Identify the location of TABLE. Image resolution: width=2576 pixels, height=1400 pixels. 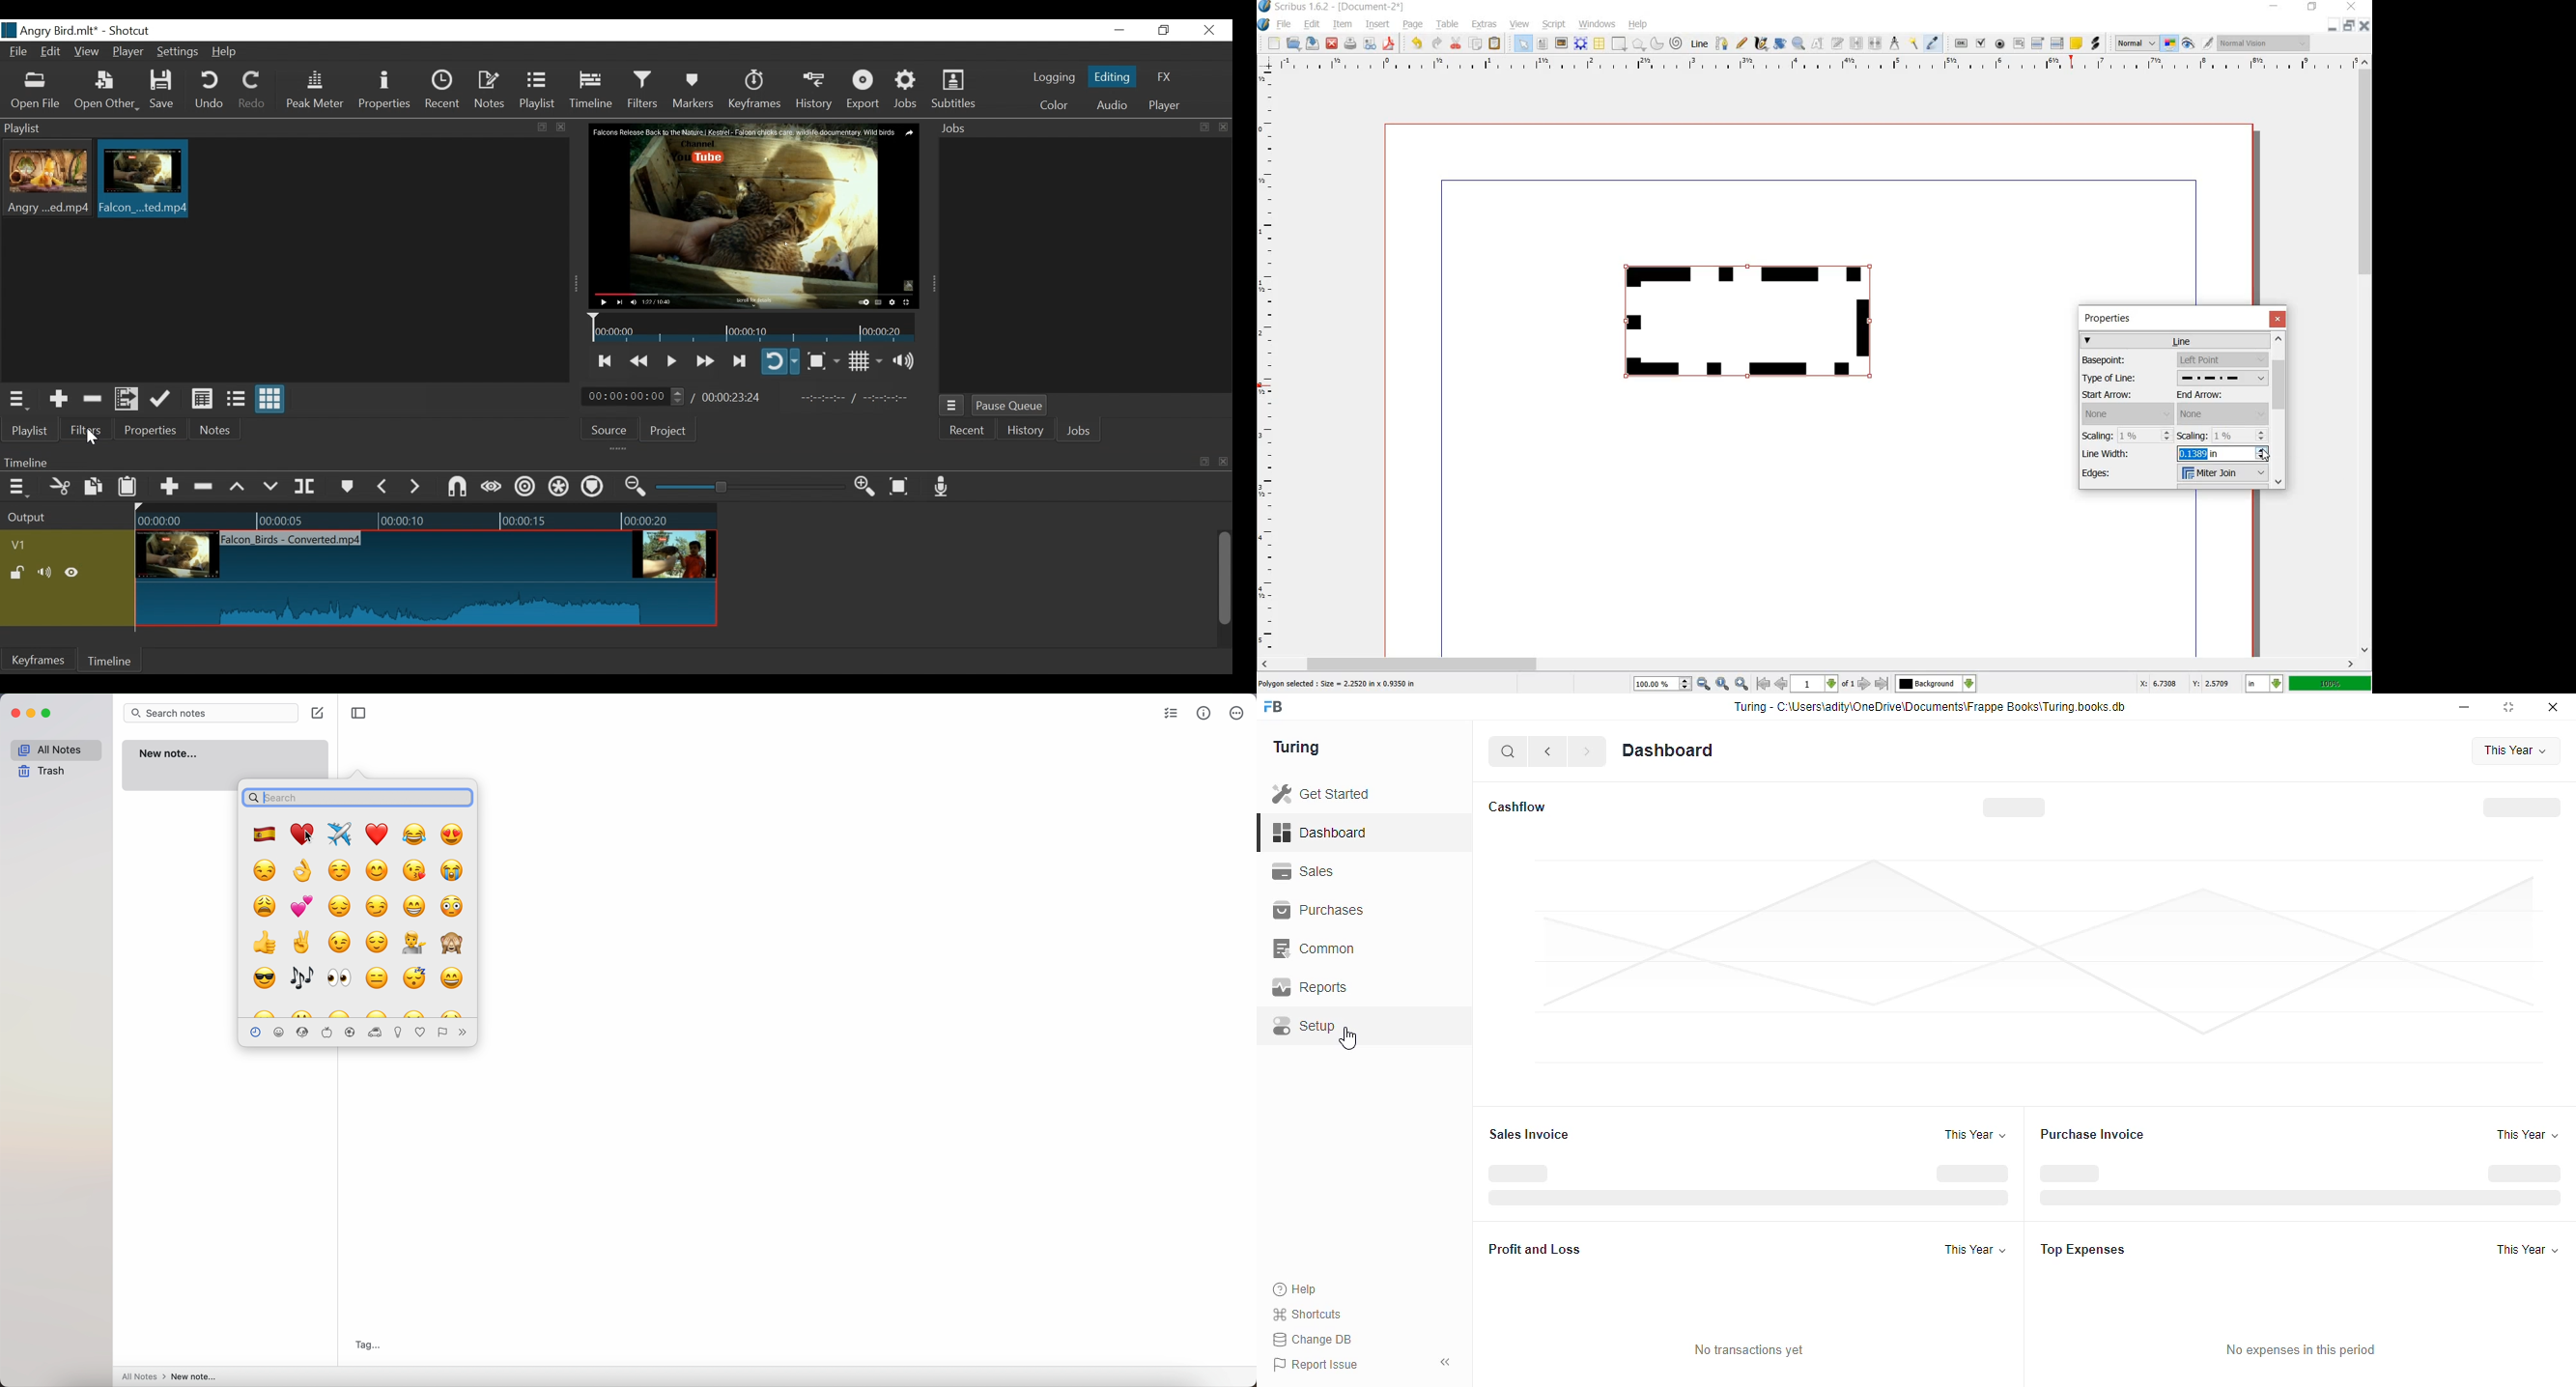
(1449, 25).